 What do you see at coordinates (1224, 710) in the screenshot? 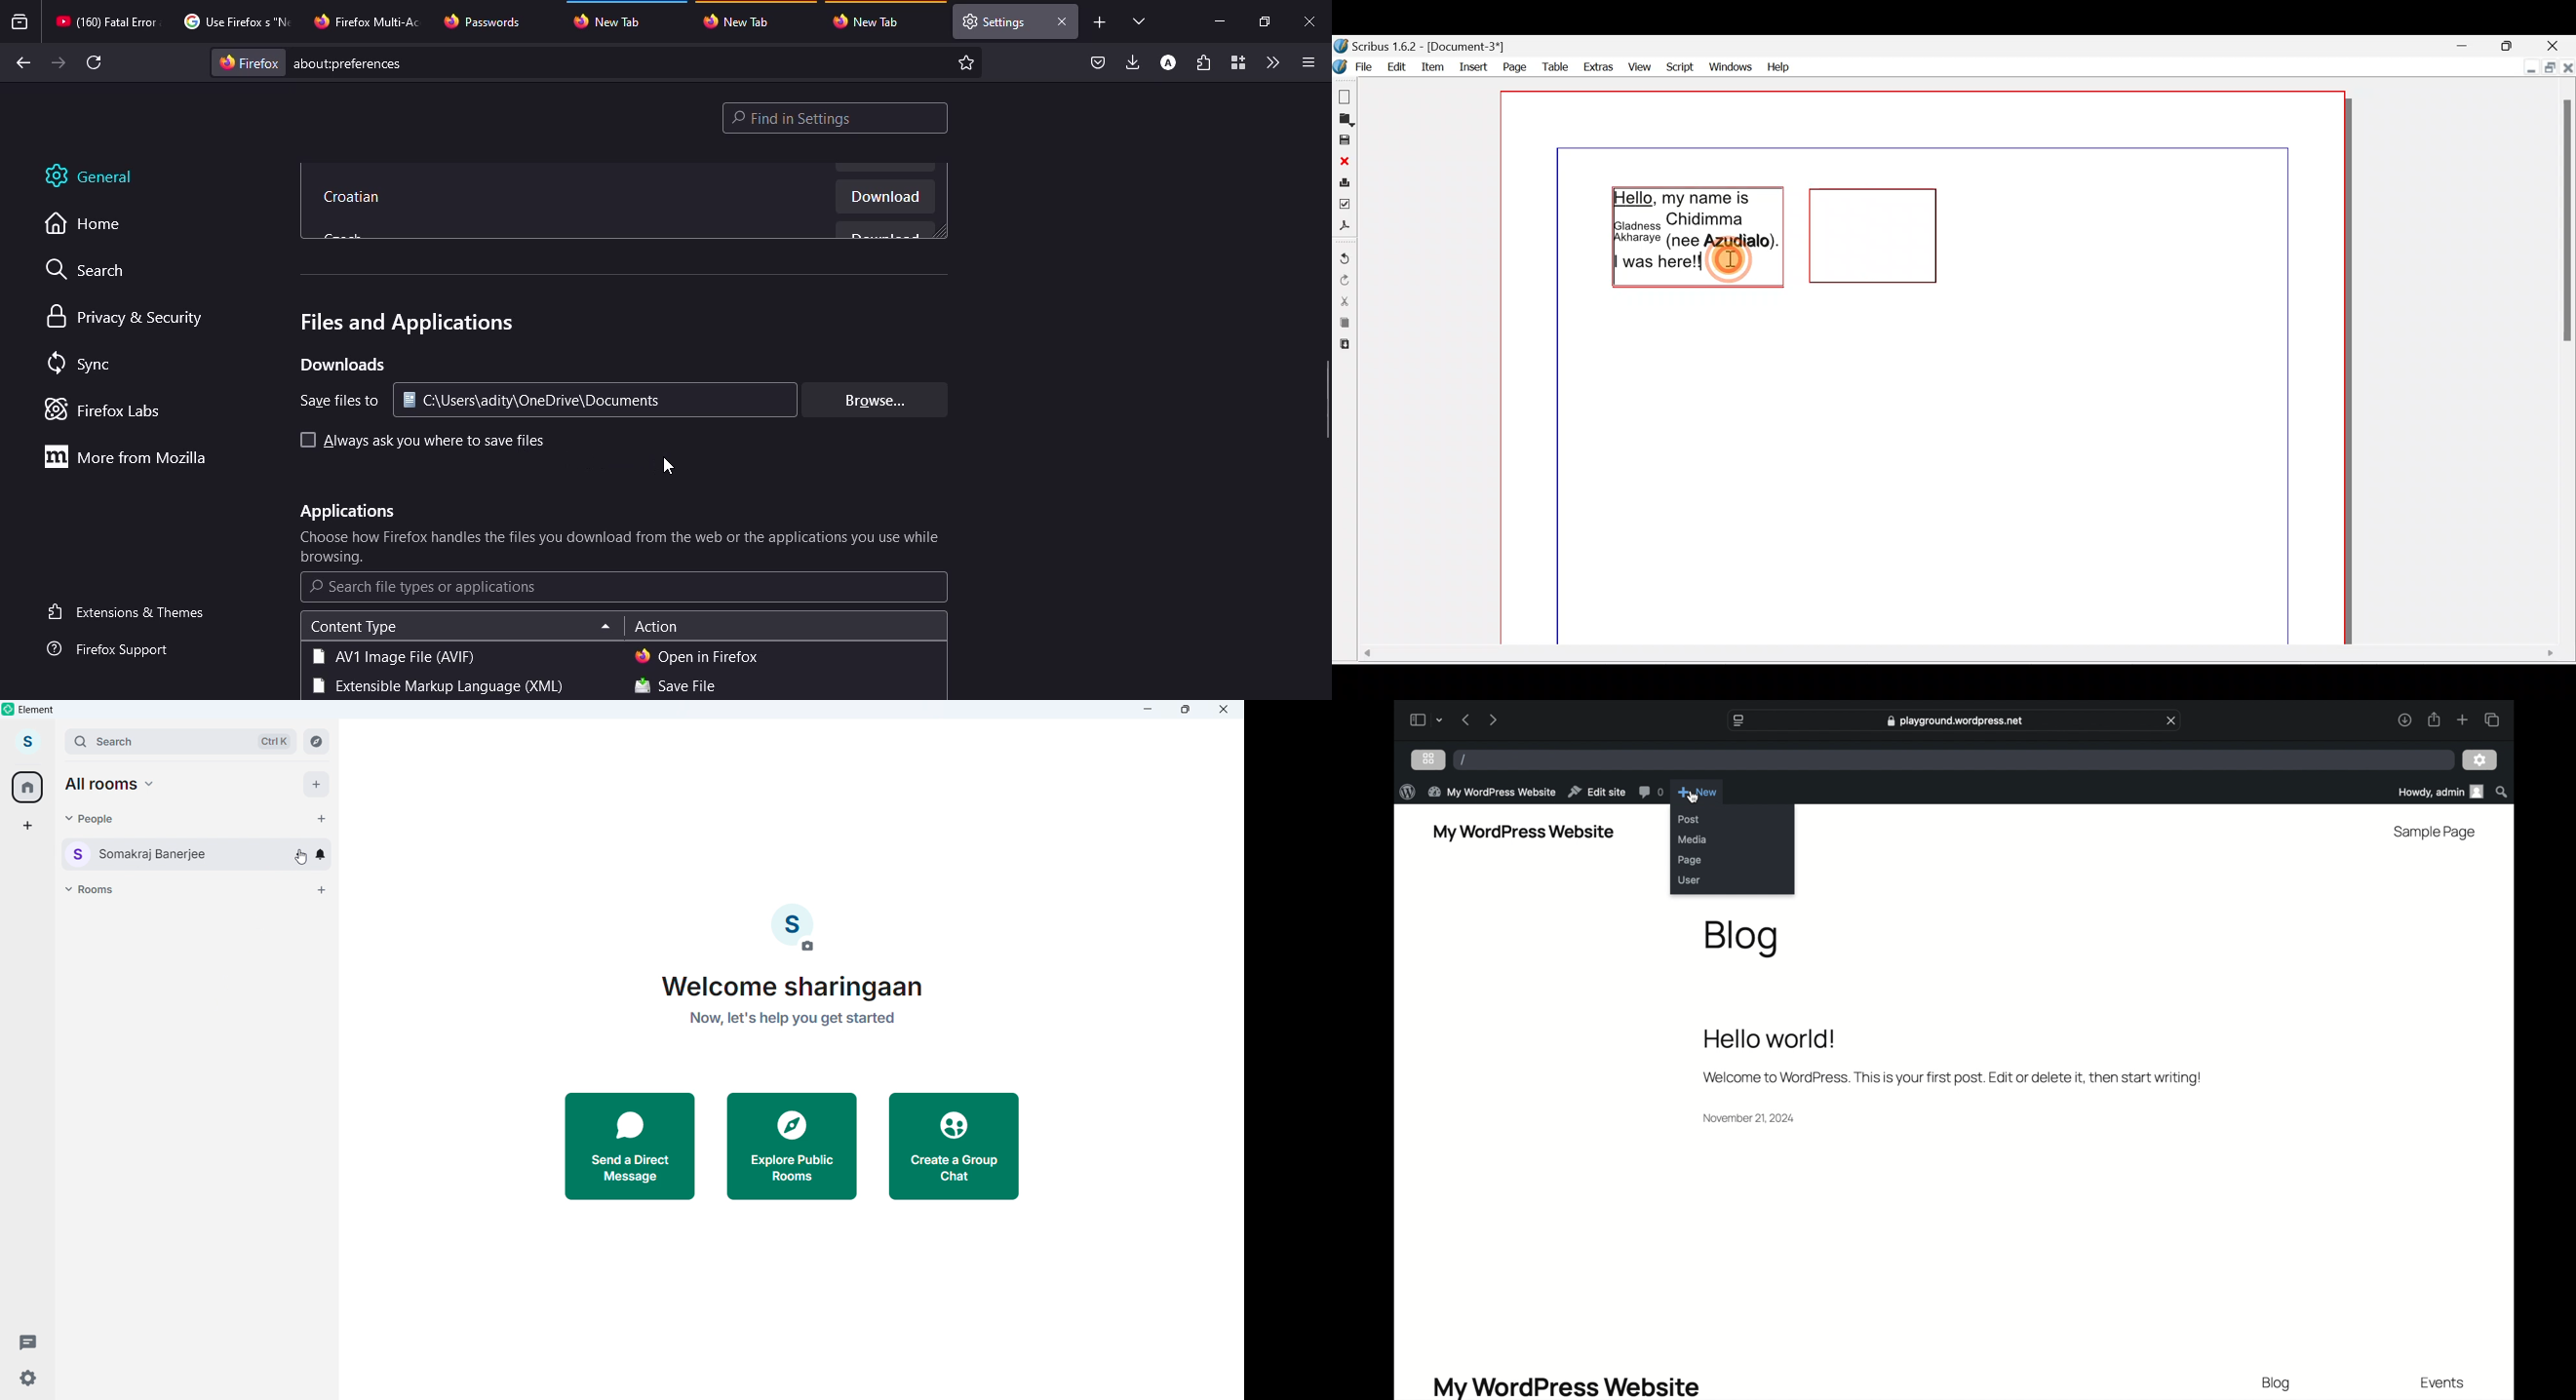
I see `Close ` at bounding box center [1224, 710].